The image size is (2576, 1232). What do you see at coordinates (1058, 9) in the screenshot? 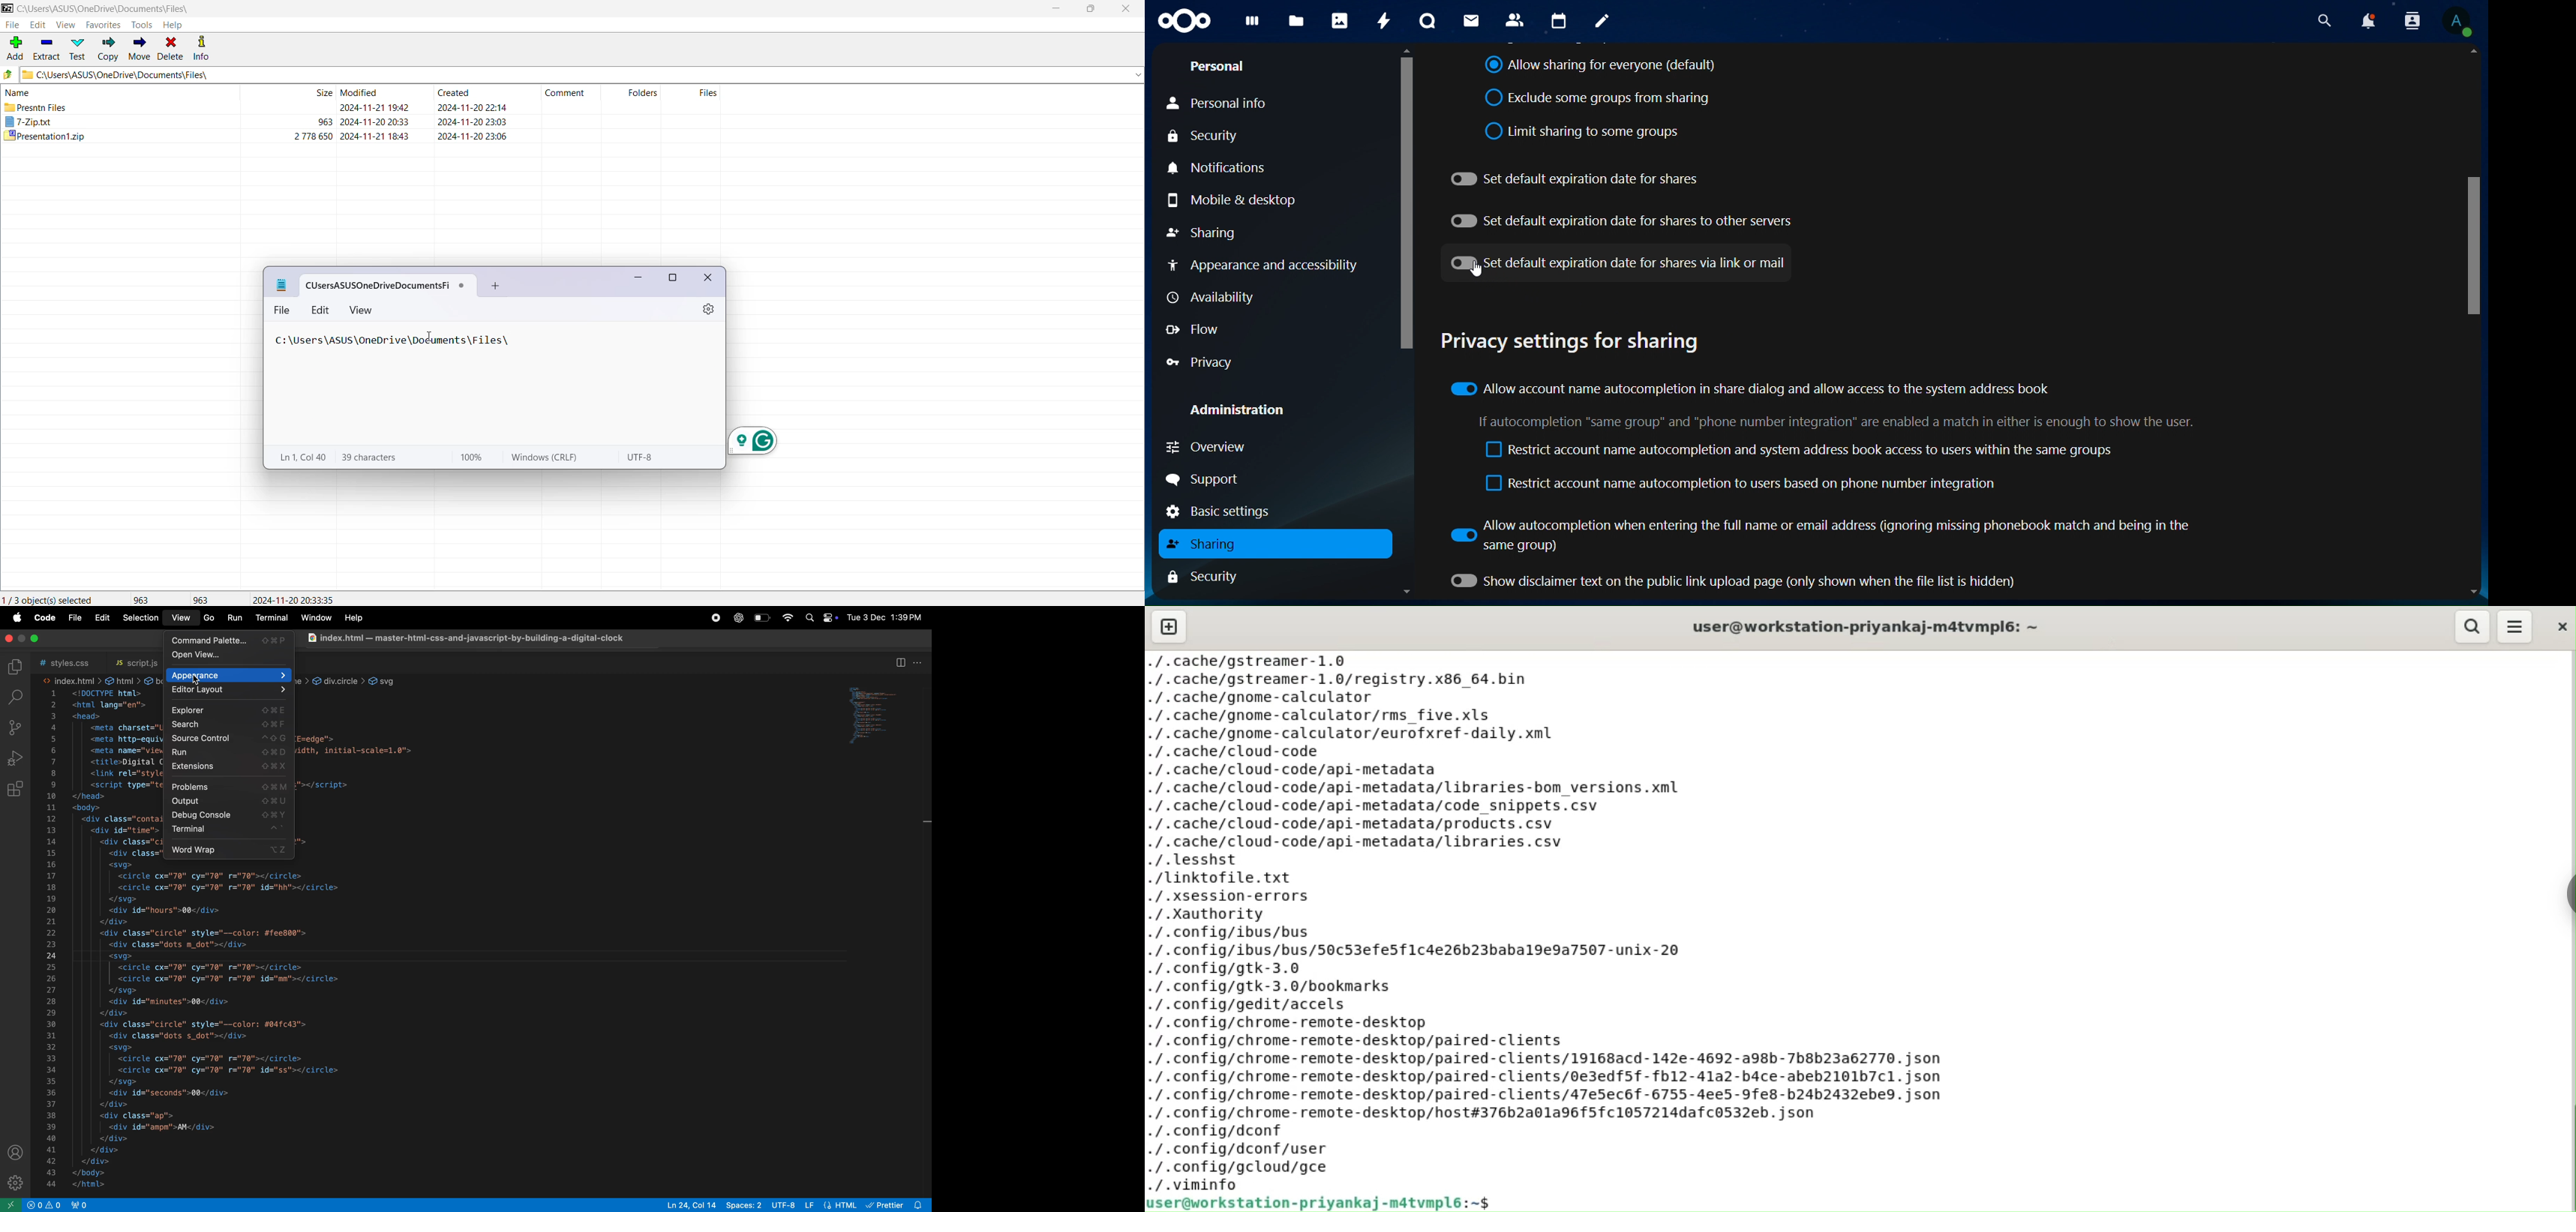
I see `Minimize` at bounding box center [1058, 9].